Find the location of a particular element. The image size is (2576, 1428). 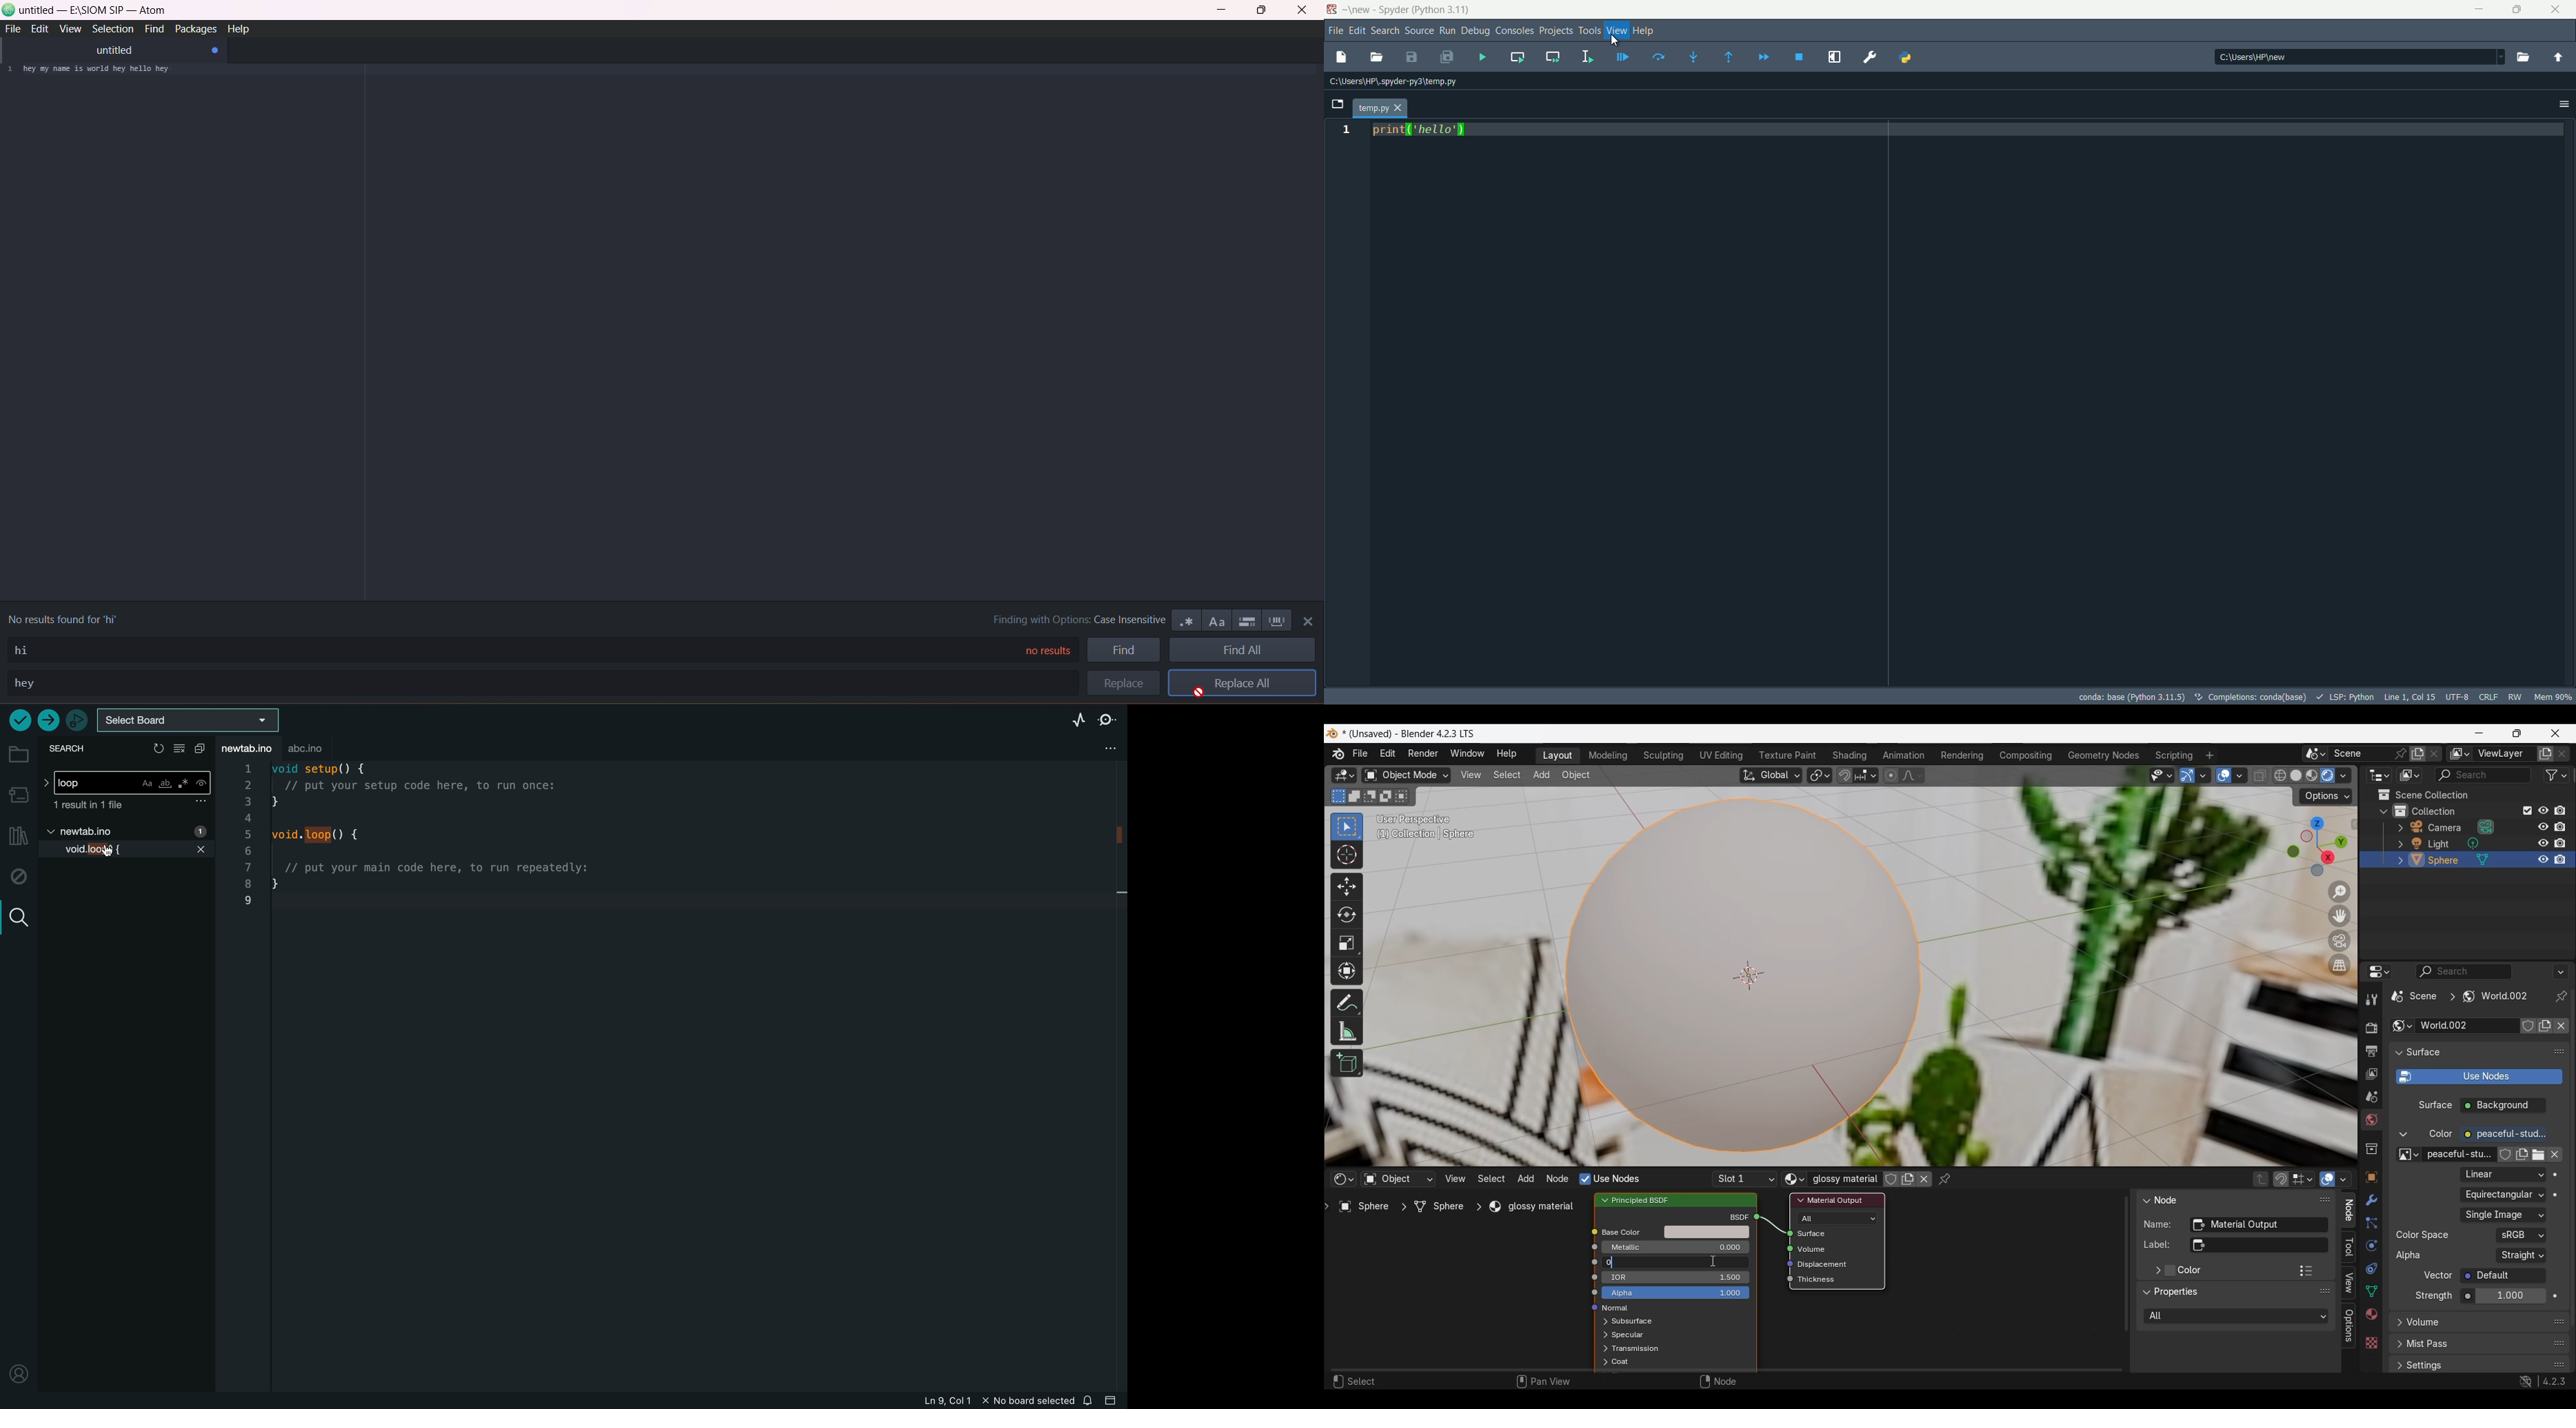

open file is located at coordinates (1378, 57).